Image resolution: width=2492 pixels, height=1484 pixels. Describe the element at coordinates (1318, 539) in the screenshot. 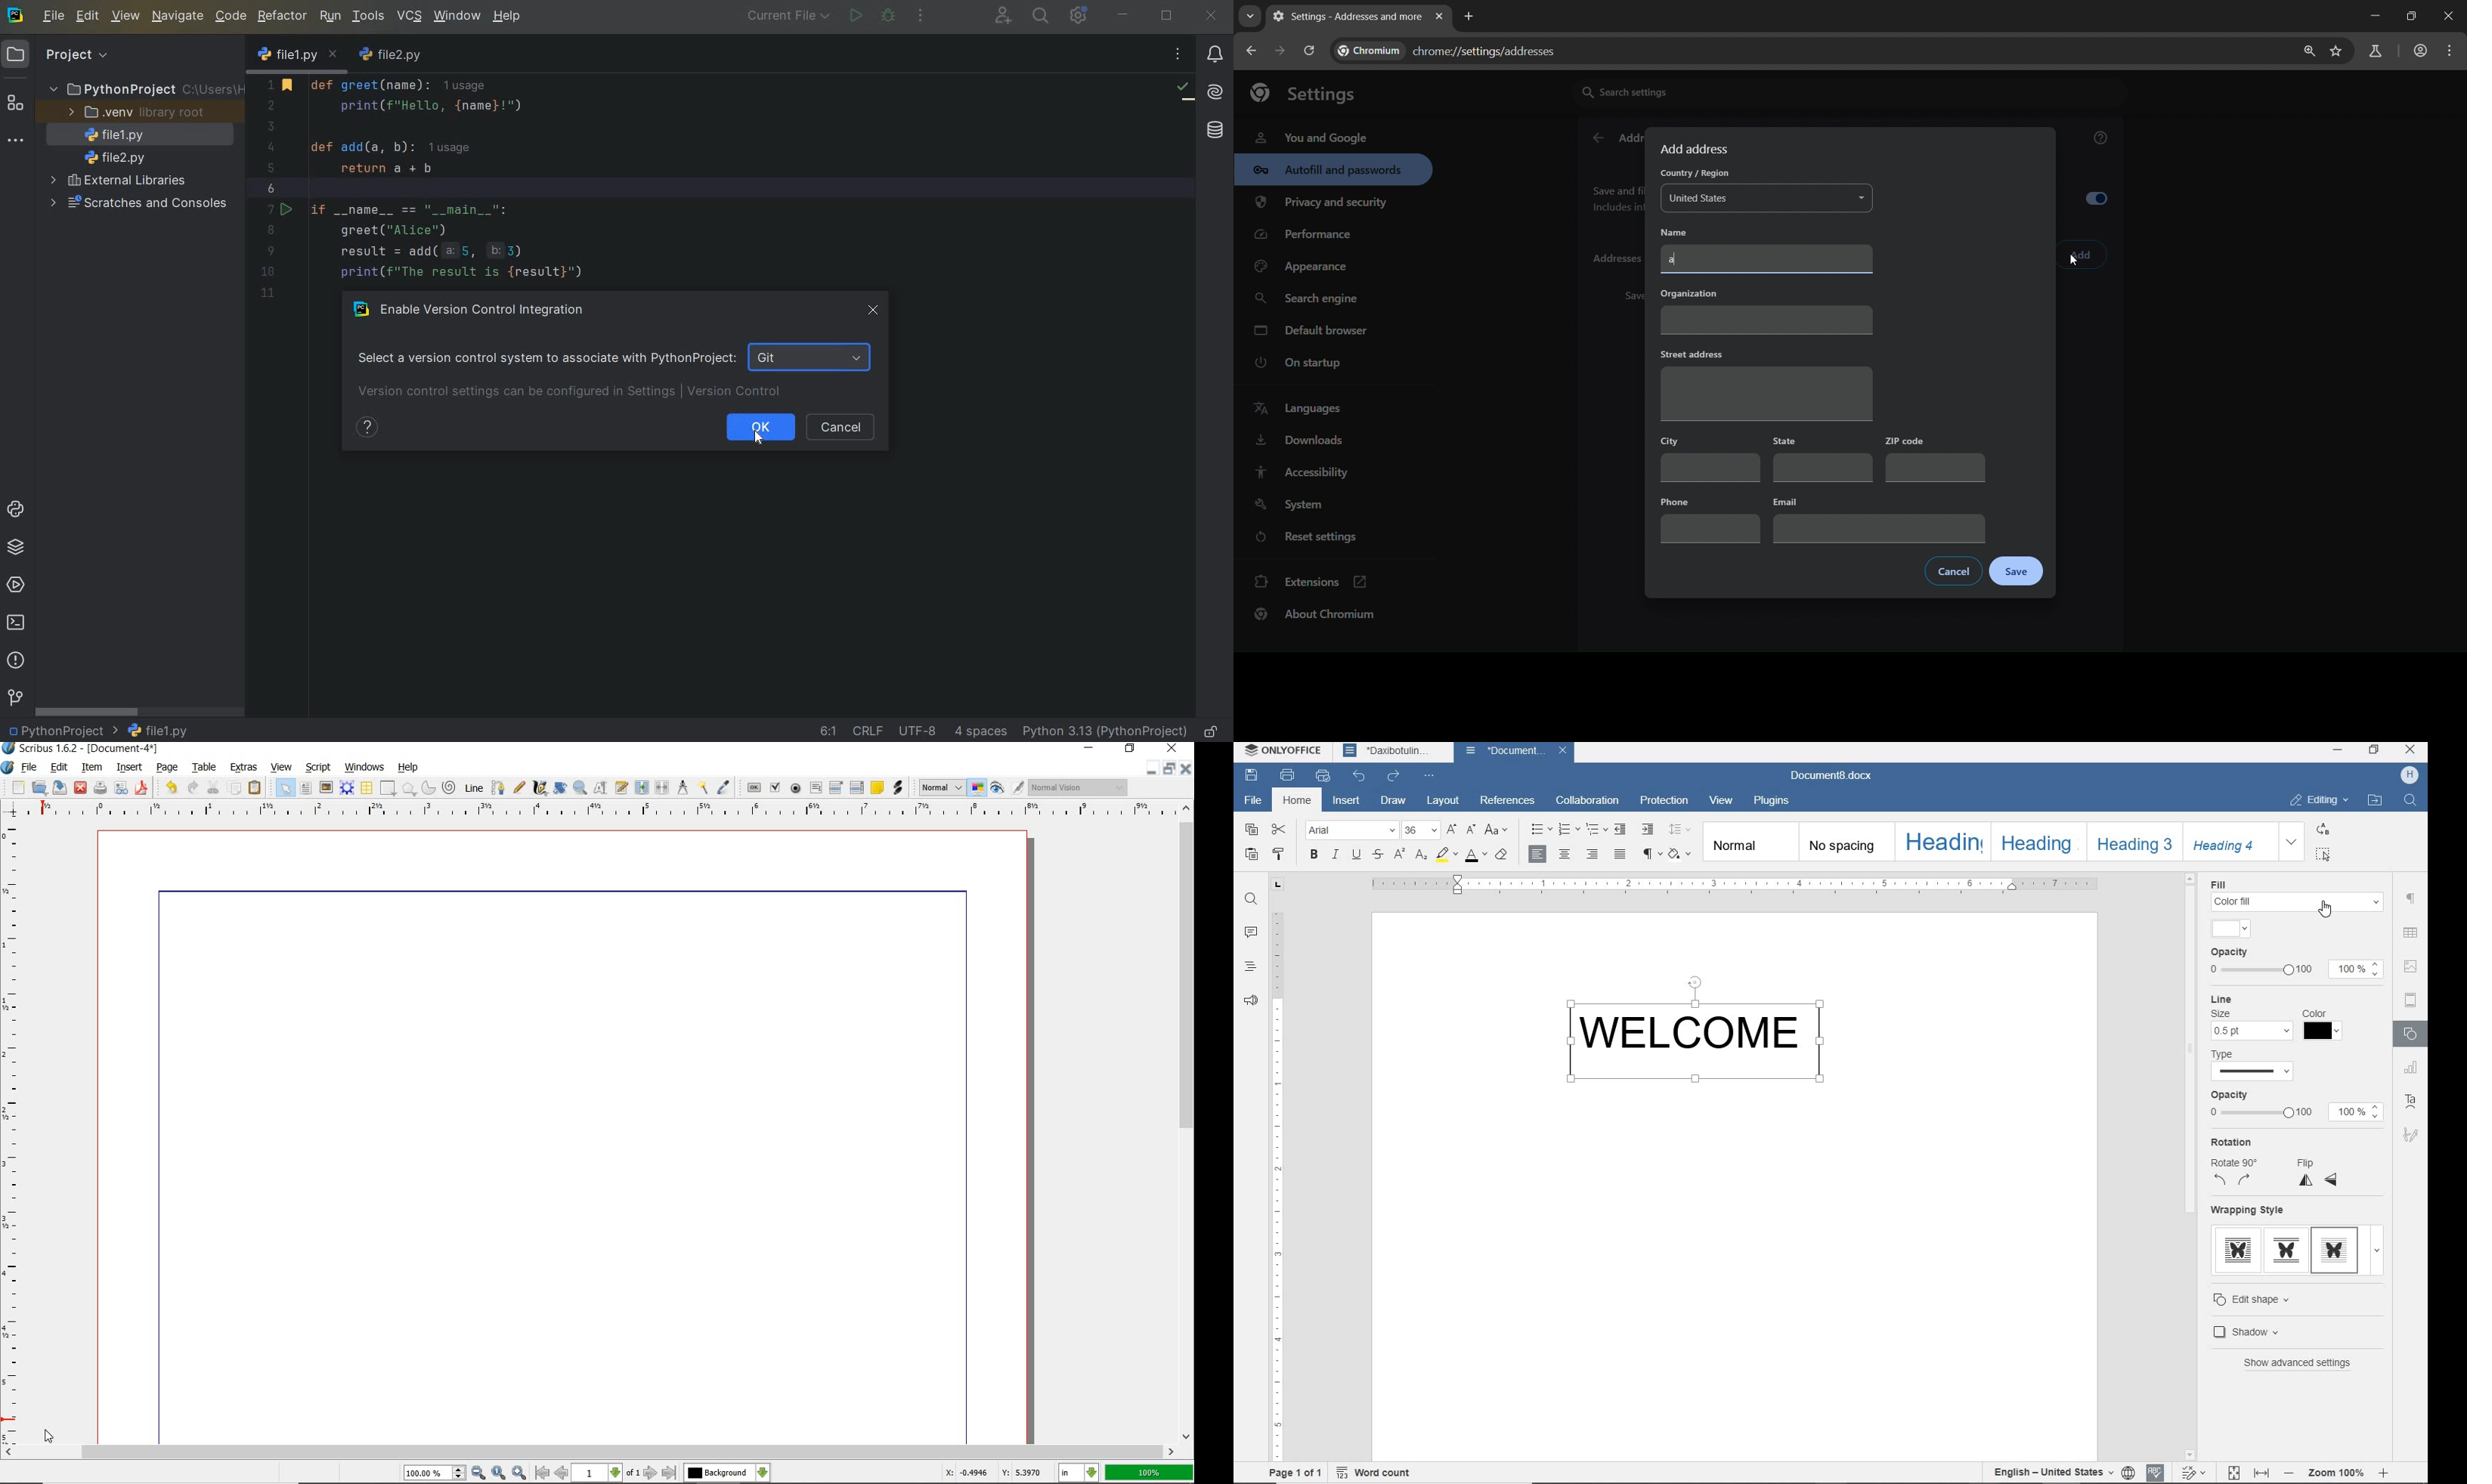

I see `reset settings` at that location.